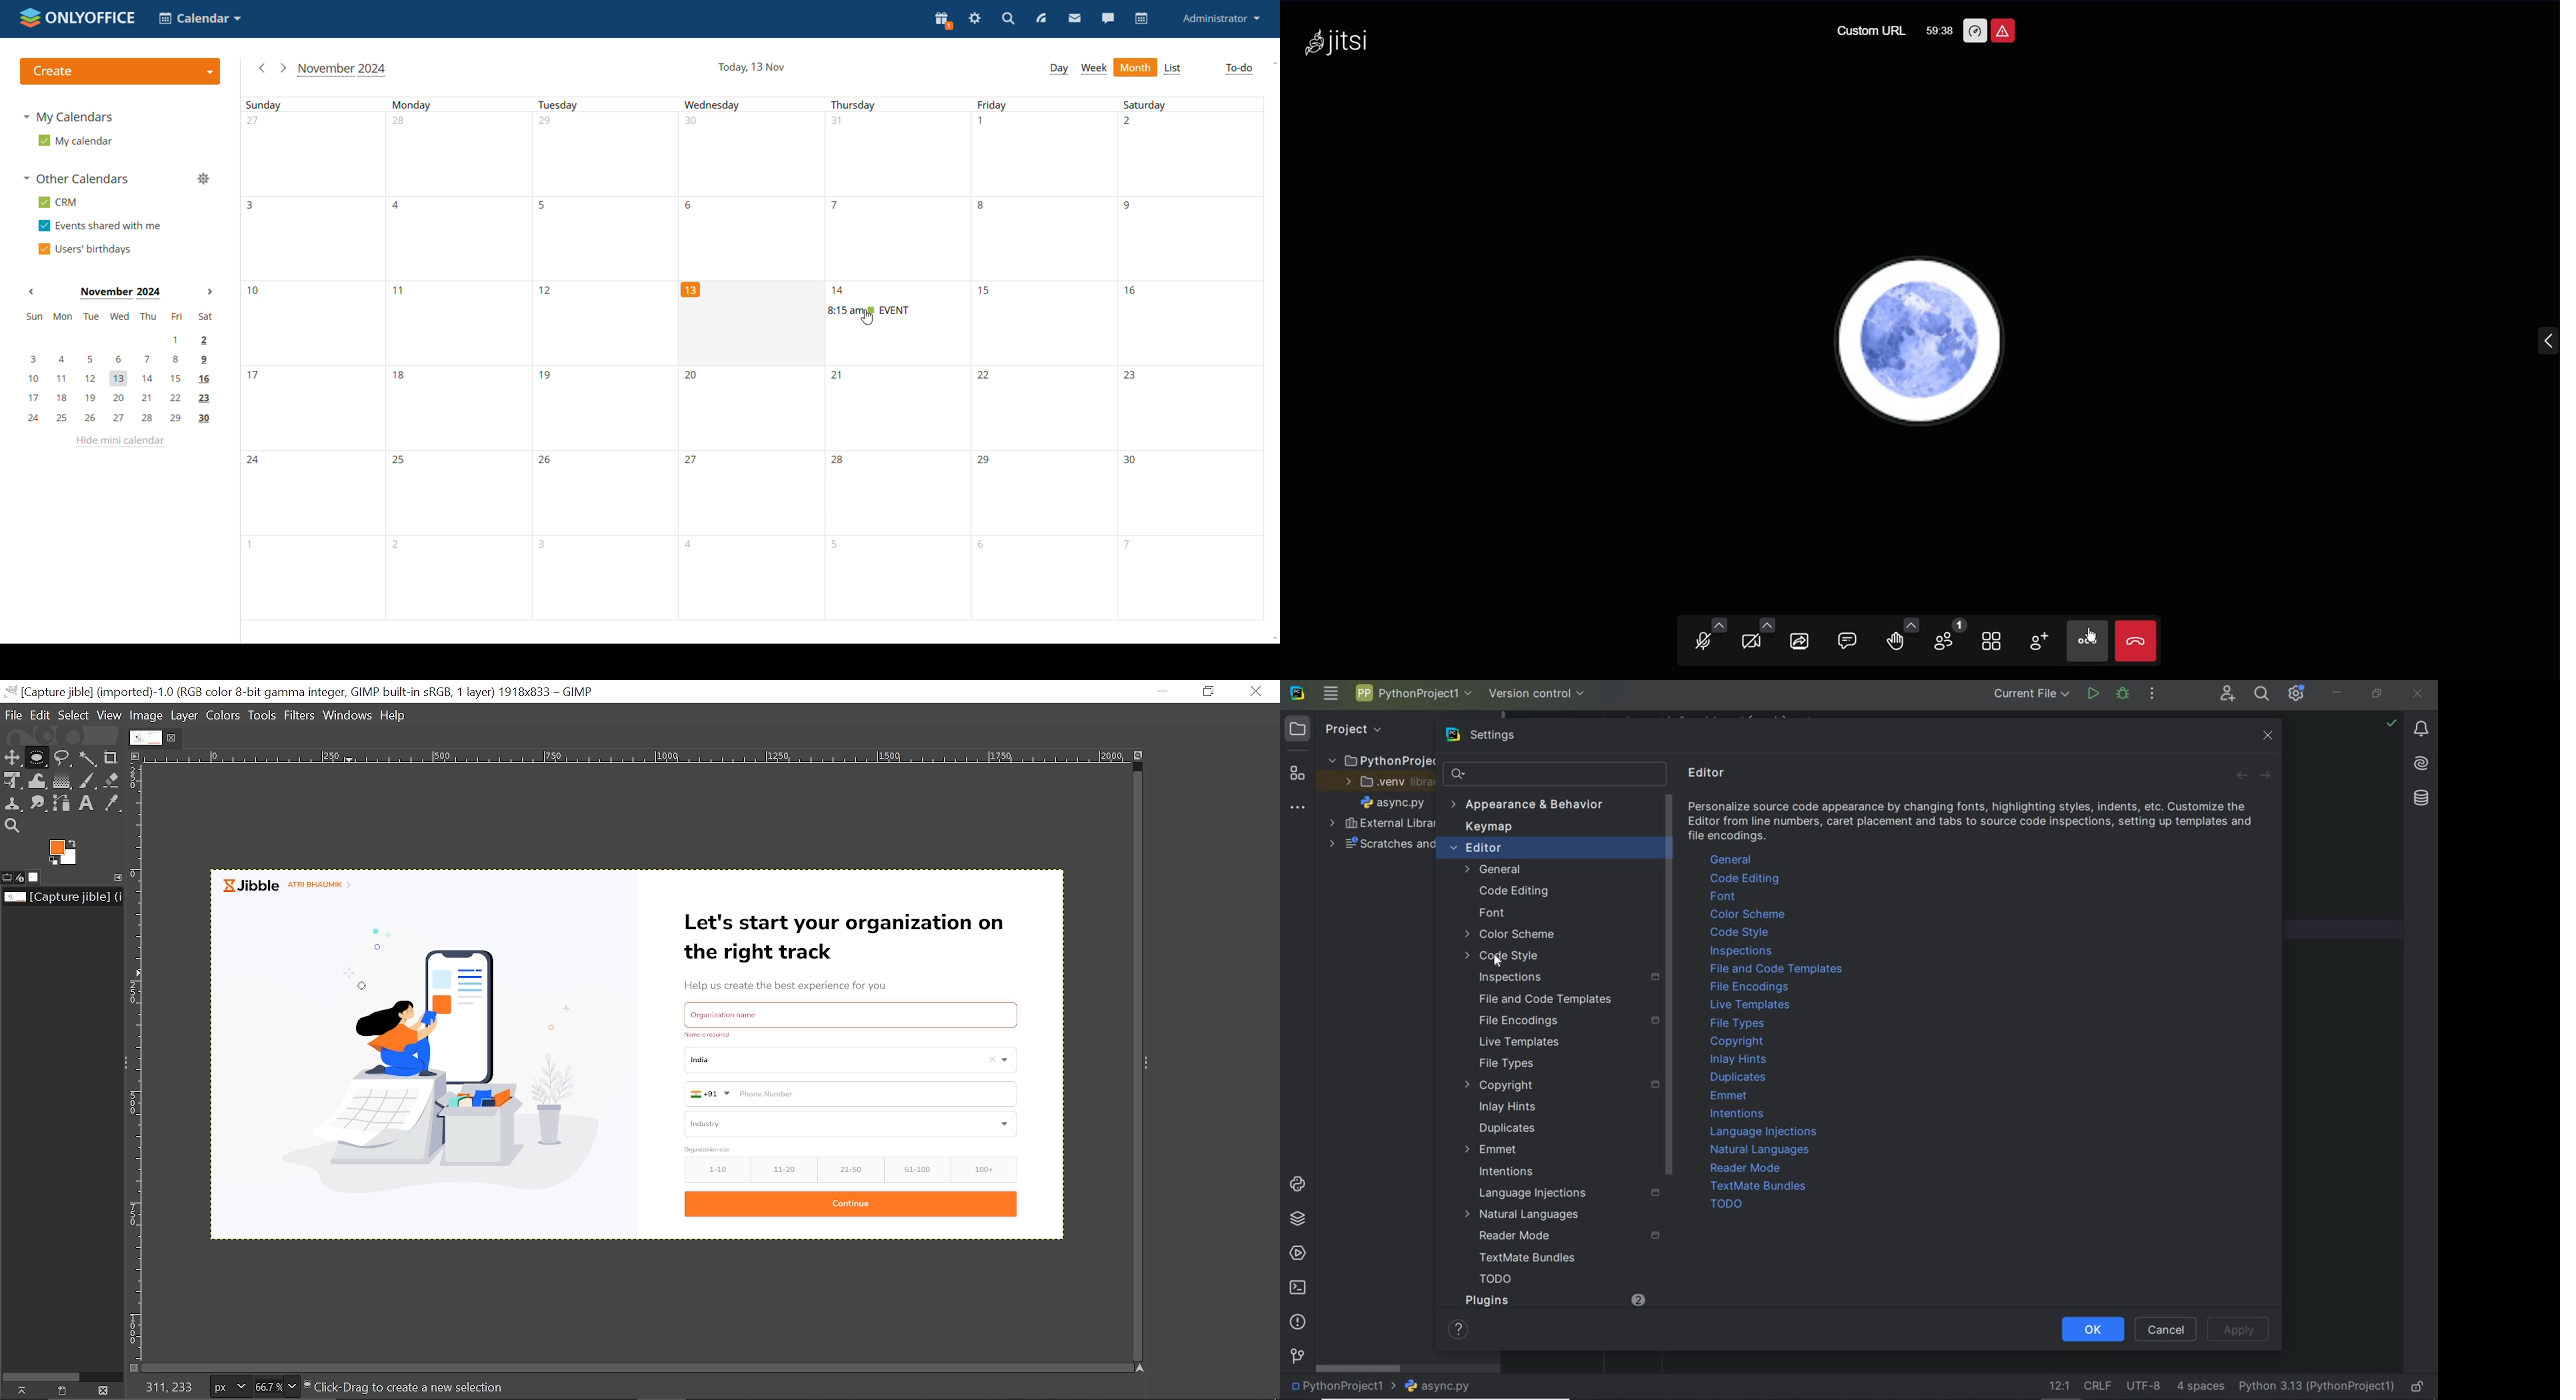  I want to click on my calendars, so click(70, 117).